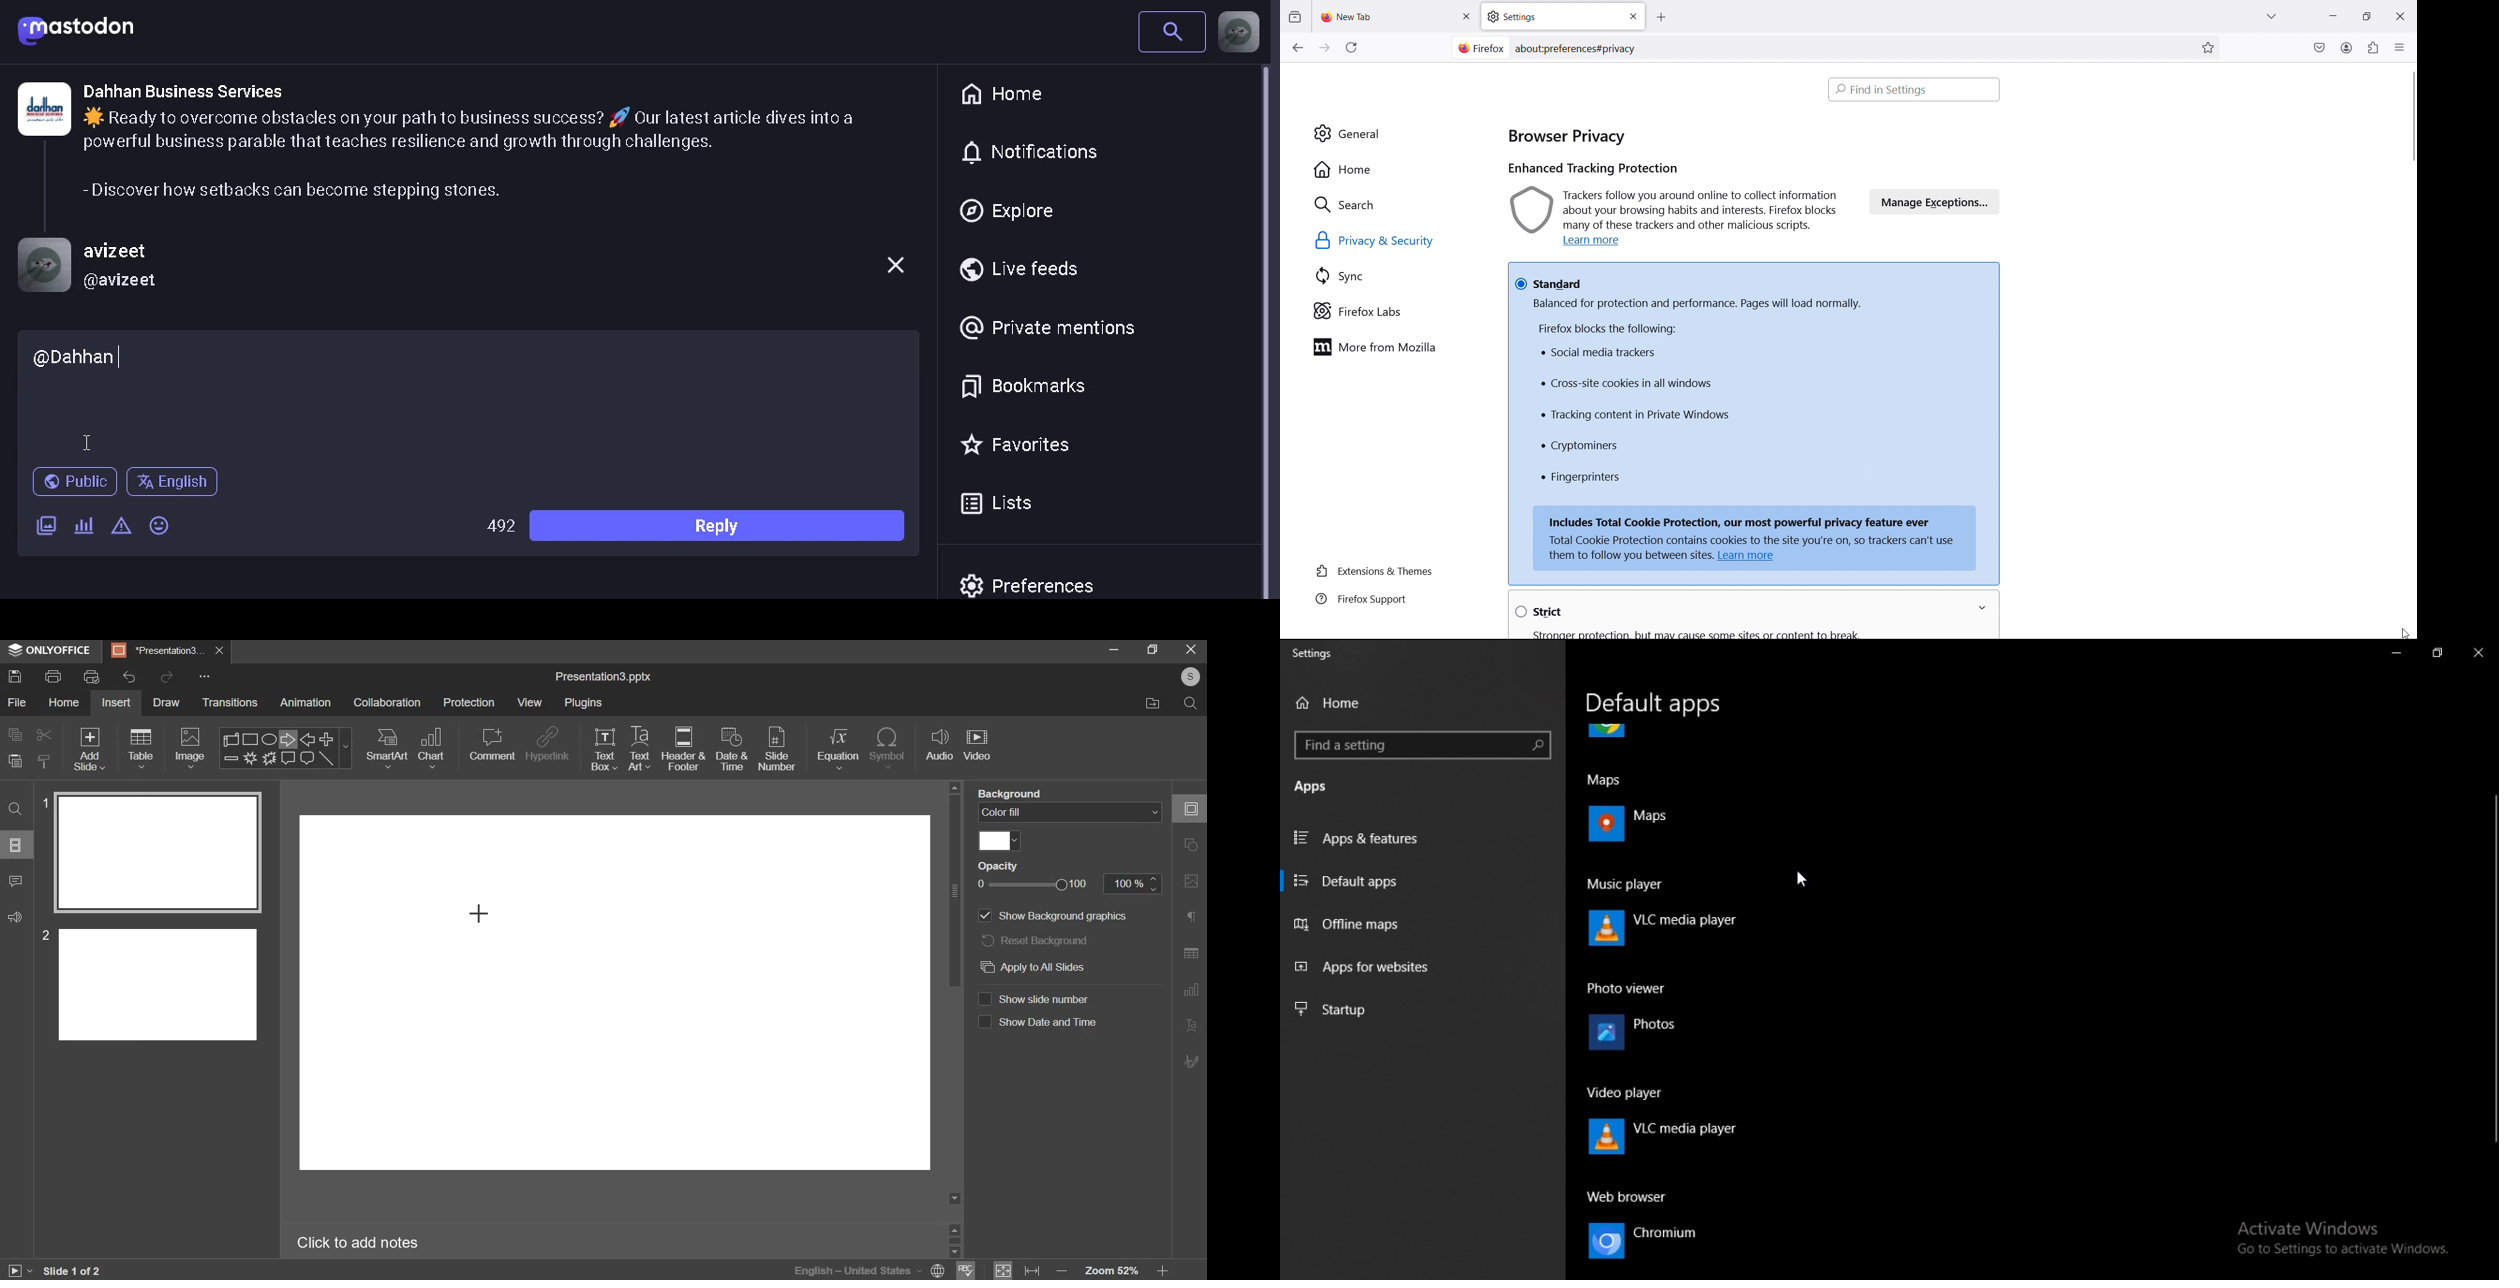  What do you see at coordinates (15, 675) in the screenshot?
I see `save` at bounding box center [15, 675].